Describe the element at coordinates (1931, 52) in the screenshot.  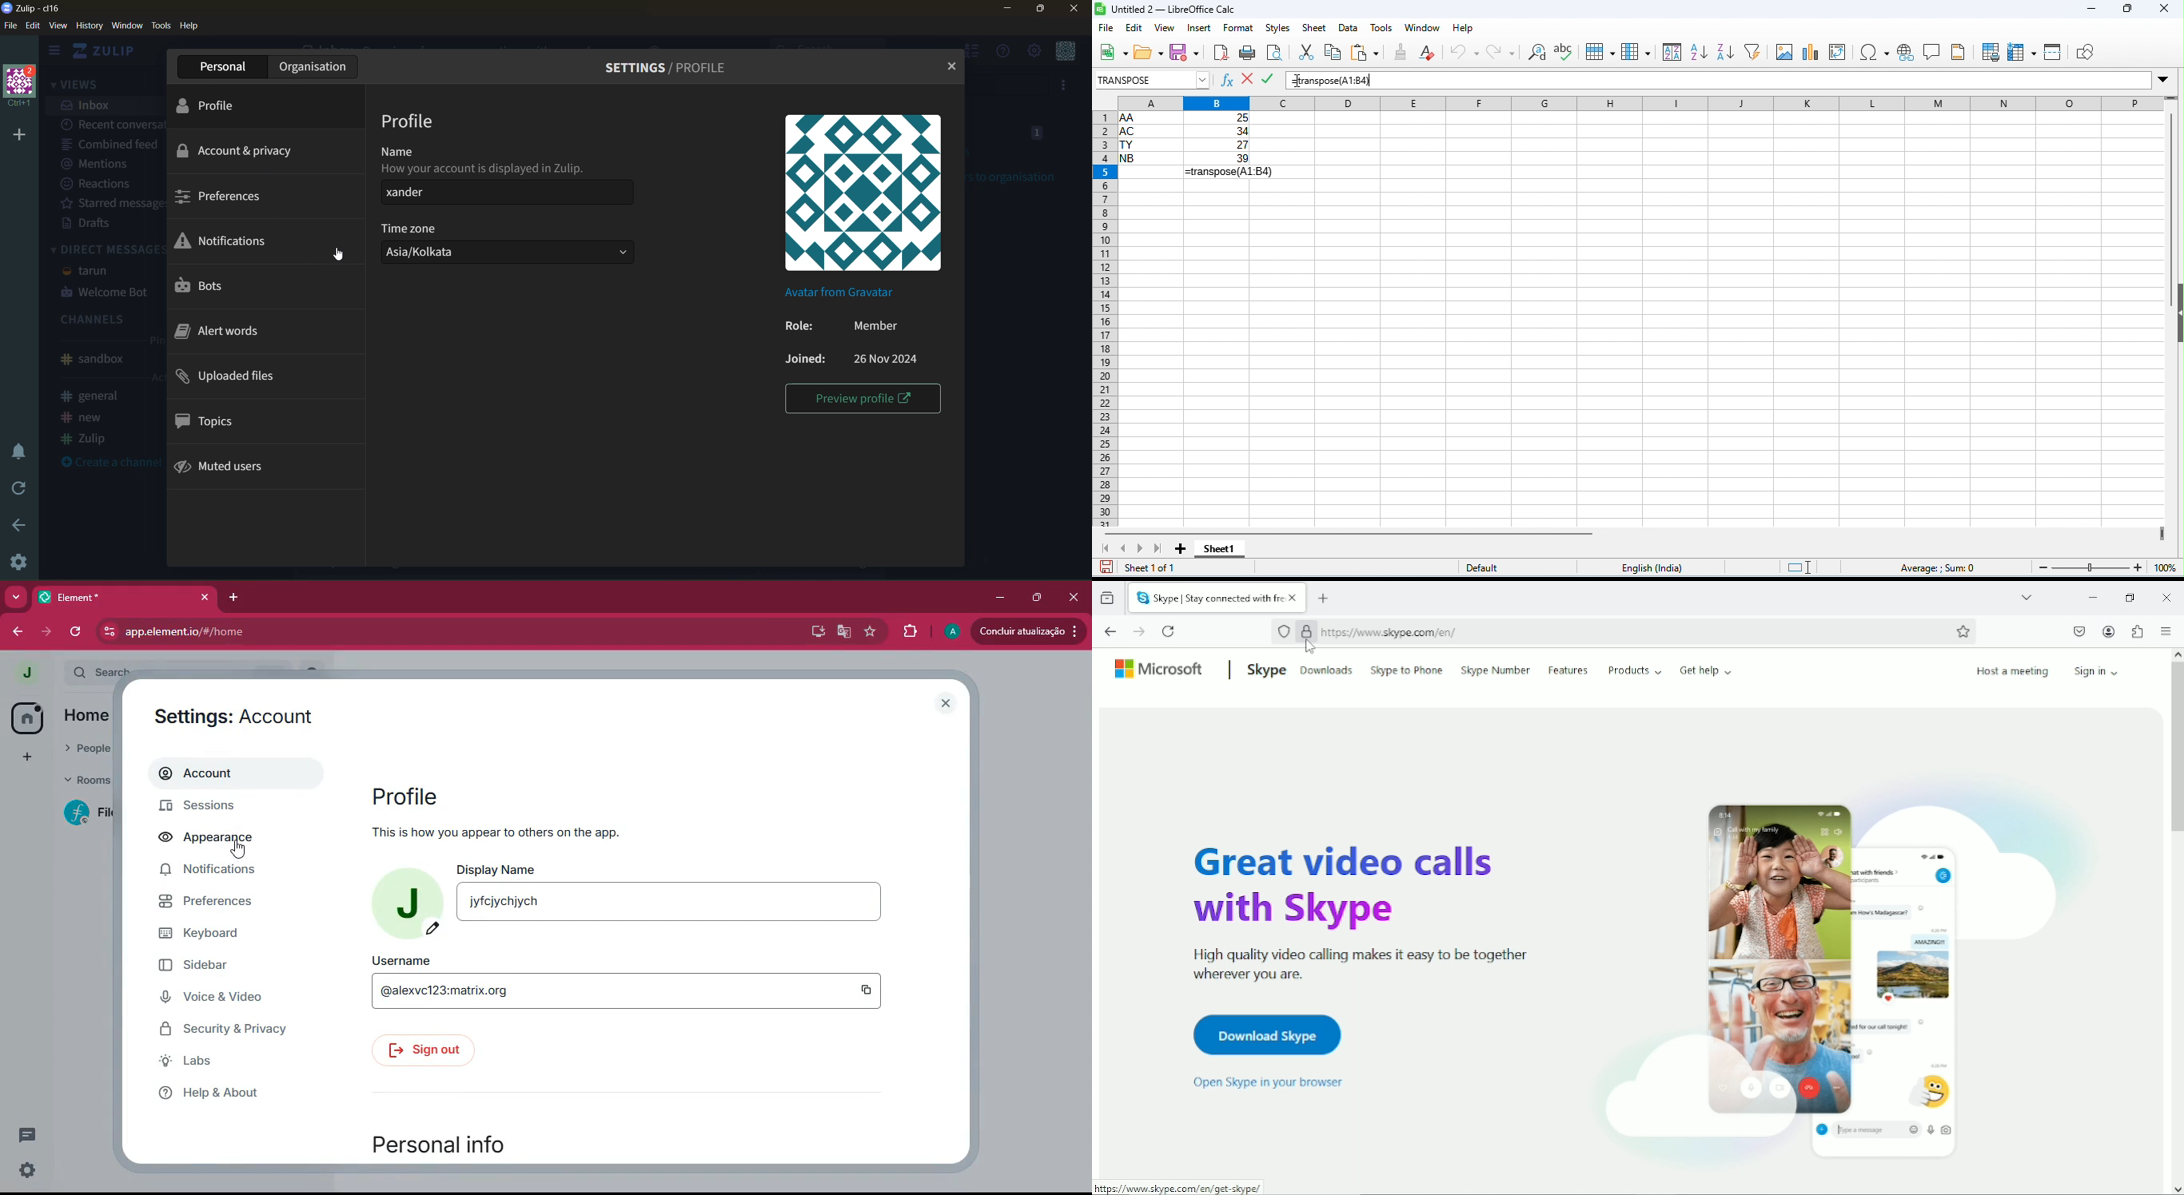
I see `insert comment` at that location.